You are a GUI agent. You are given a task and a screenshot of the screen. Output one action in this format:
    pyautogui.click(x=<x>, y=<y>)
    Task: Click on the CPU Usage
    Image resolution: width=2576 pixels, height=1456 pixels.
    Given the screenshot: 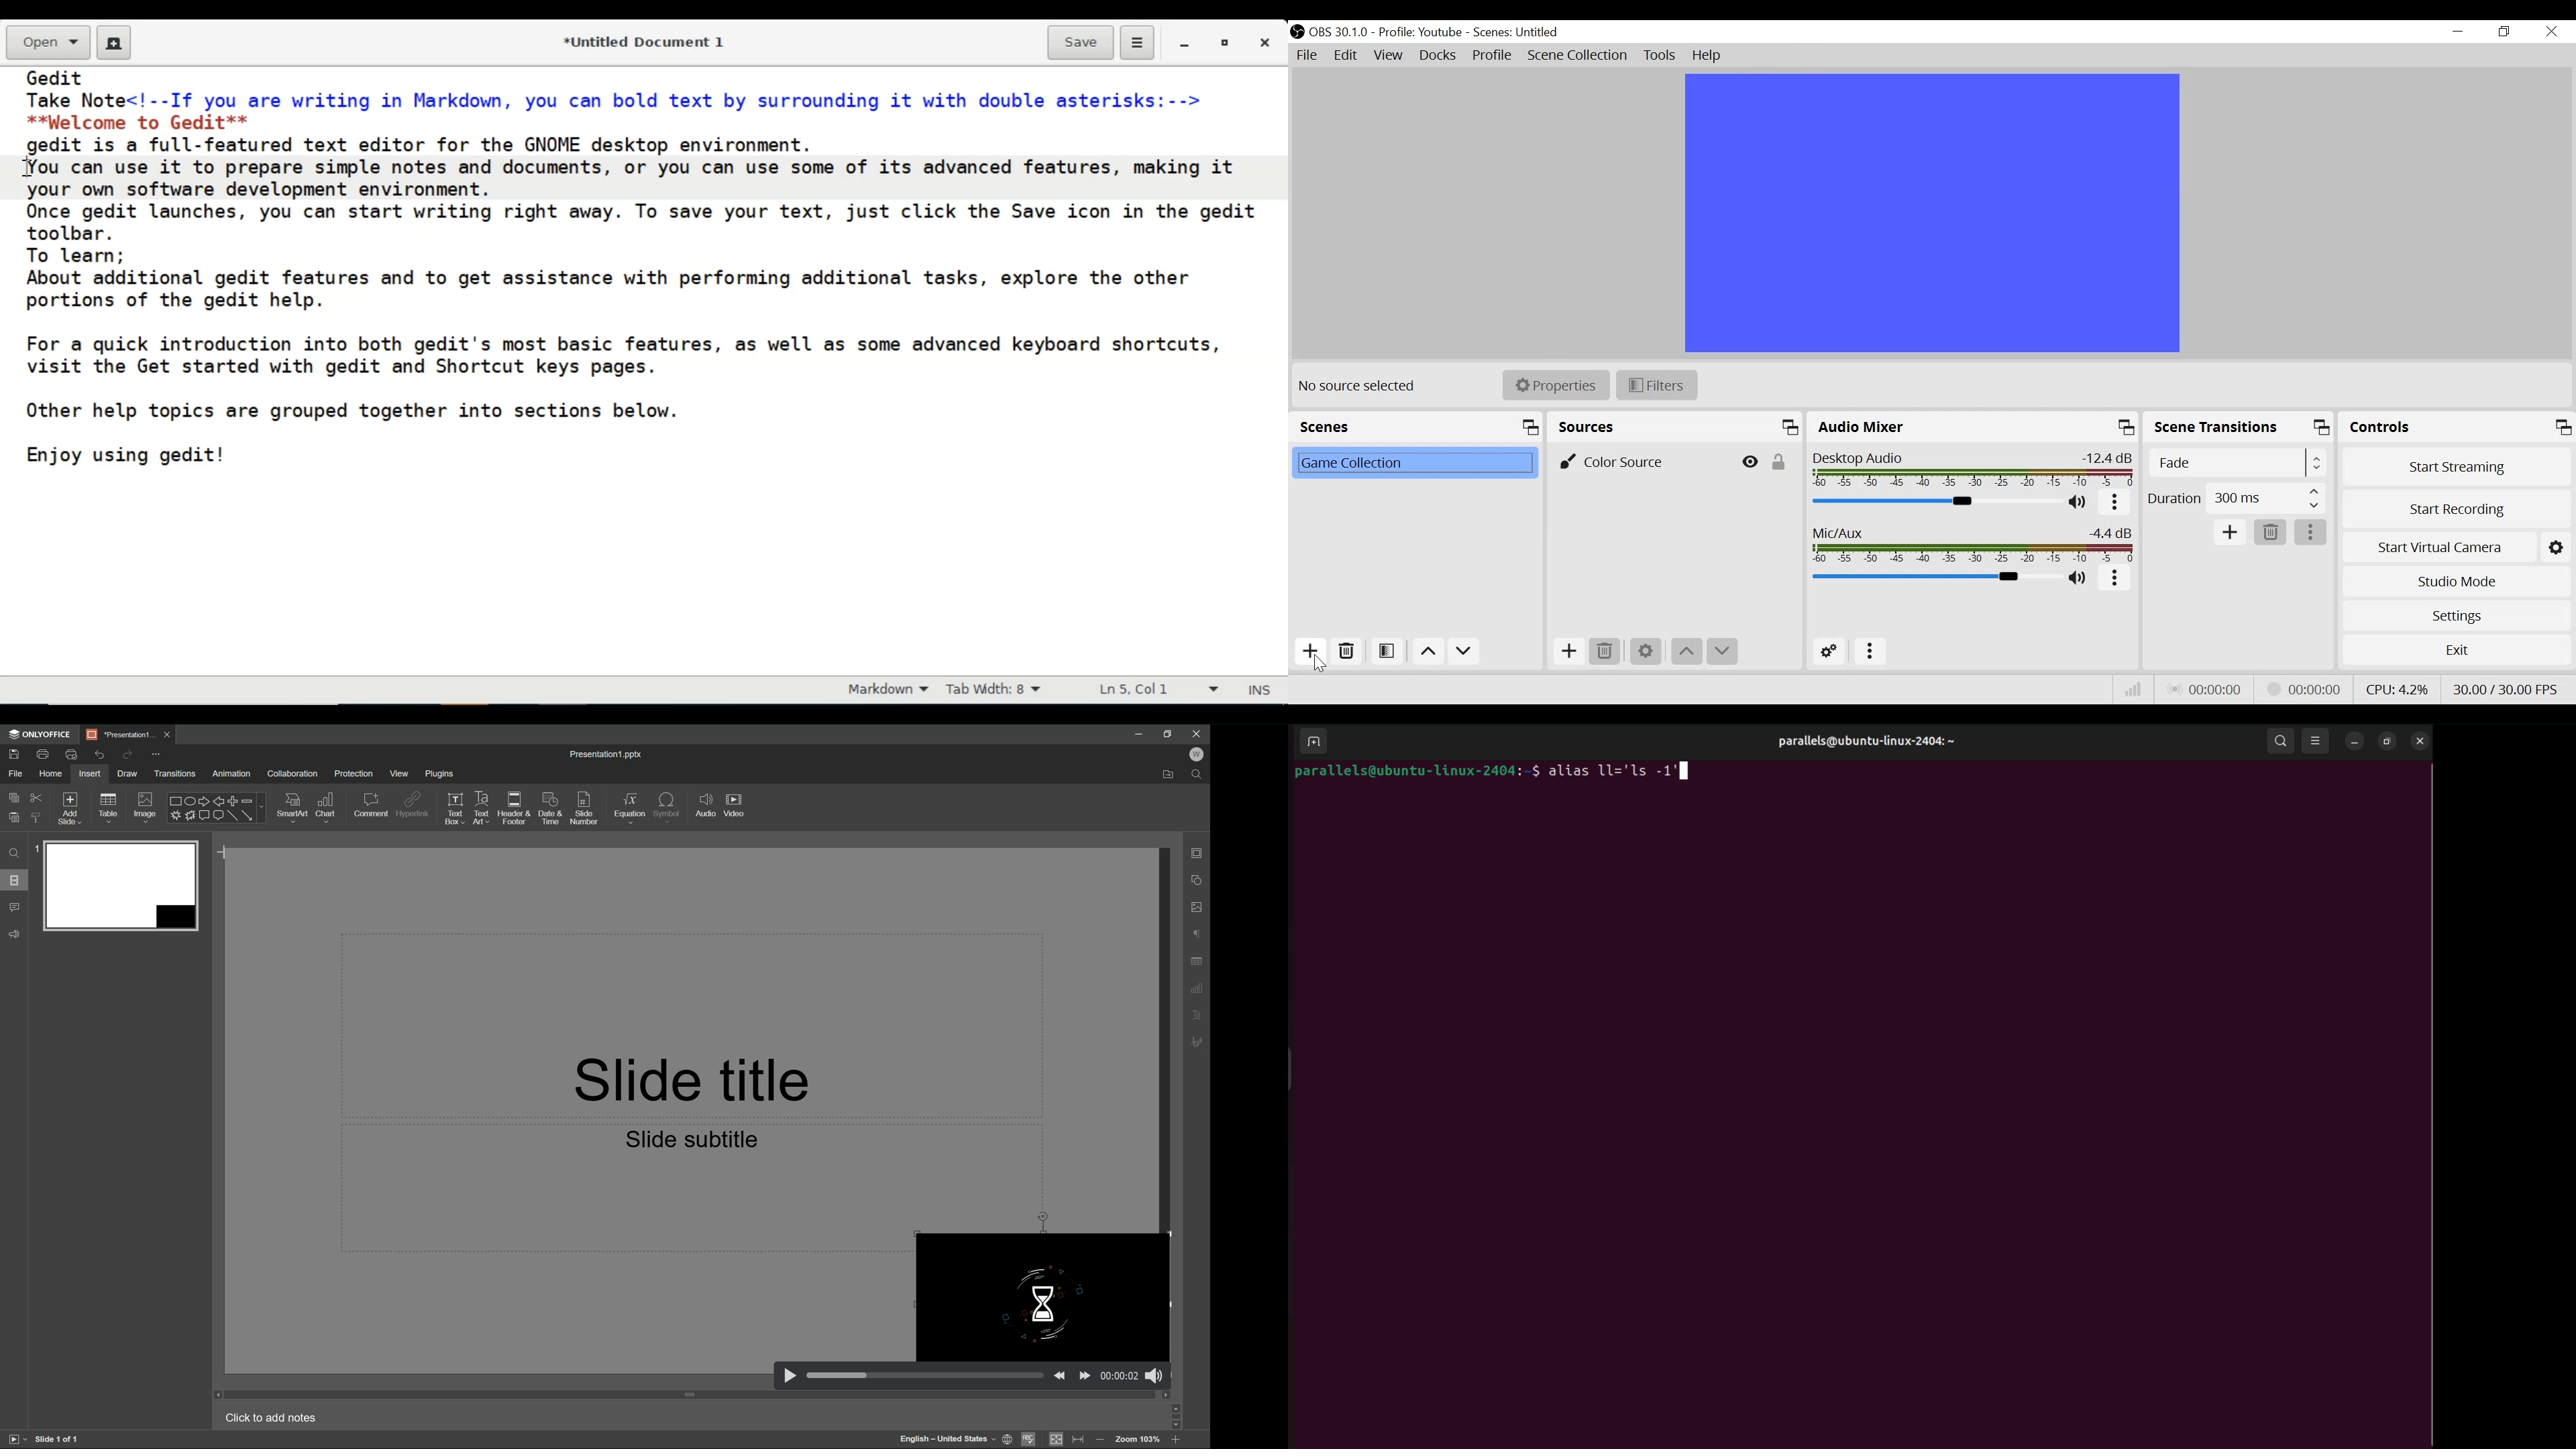 What is the action you would take?
    pyautogui.click(x=2396, y=687)
    